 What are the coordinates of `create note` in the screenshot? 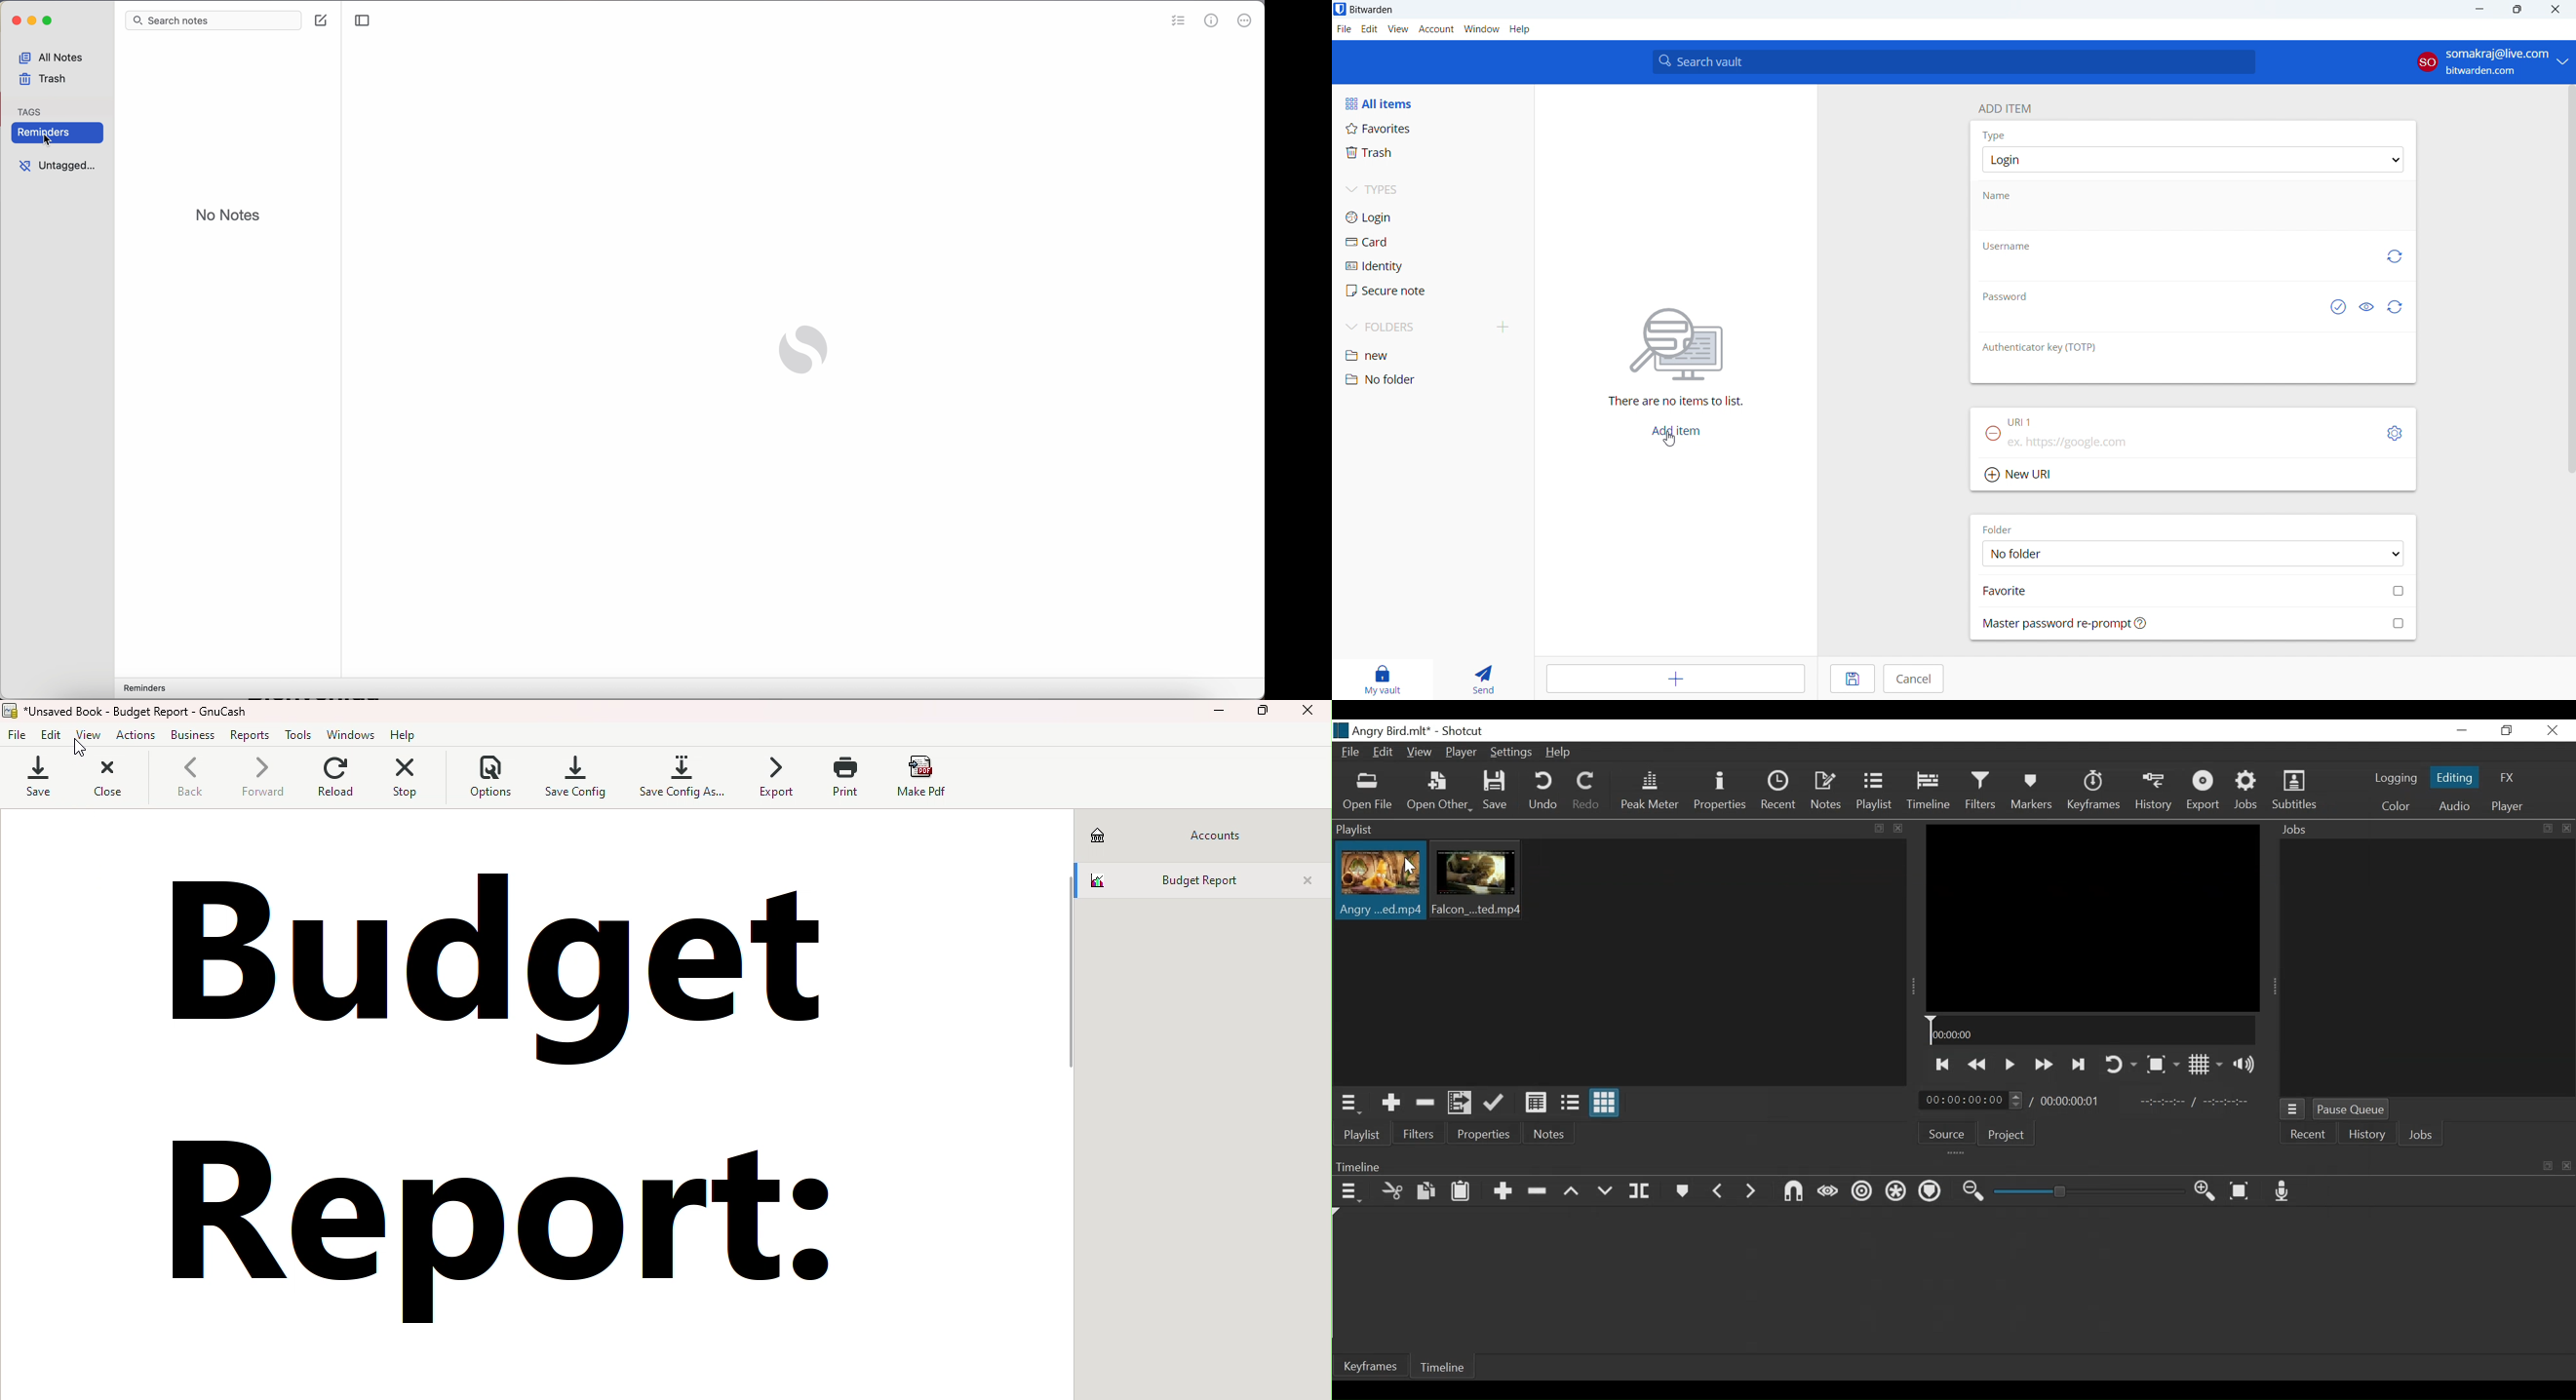 It's located at (322, 20).